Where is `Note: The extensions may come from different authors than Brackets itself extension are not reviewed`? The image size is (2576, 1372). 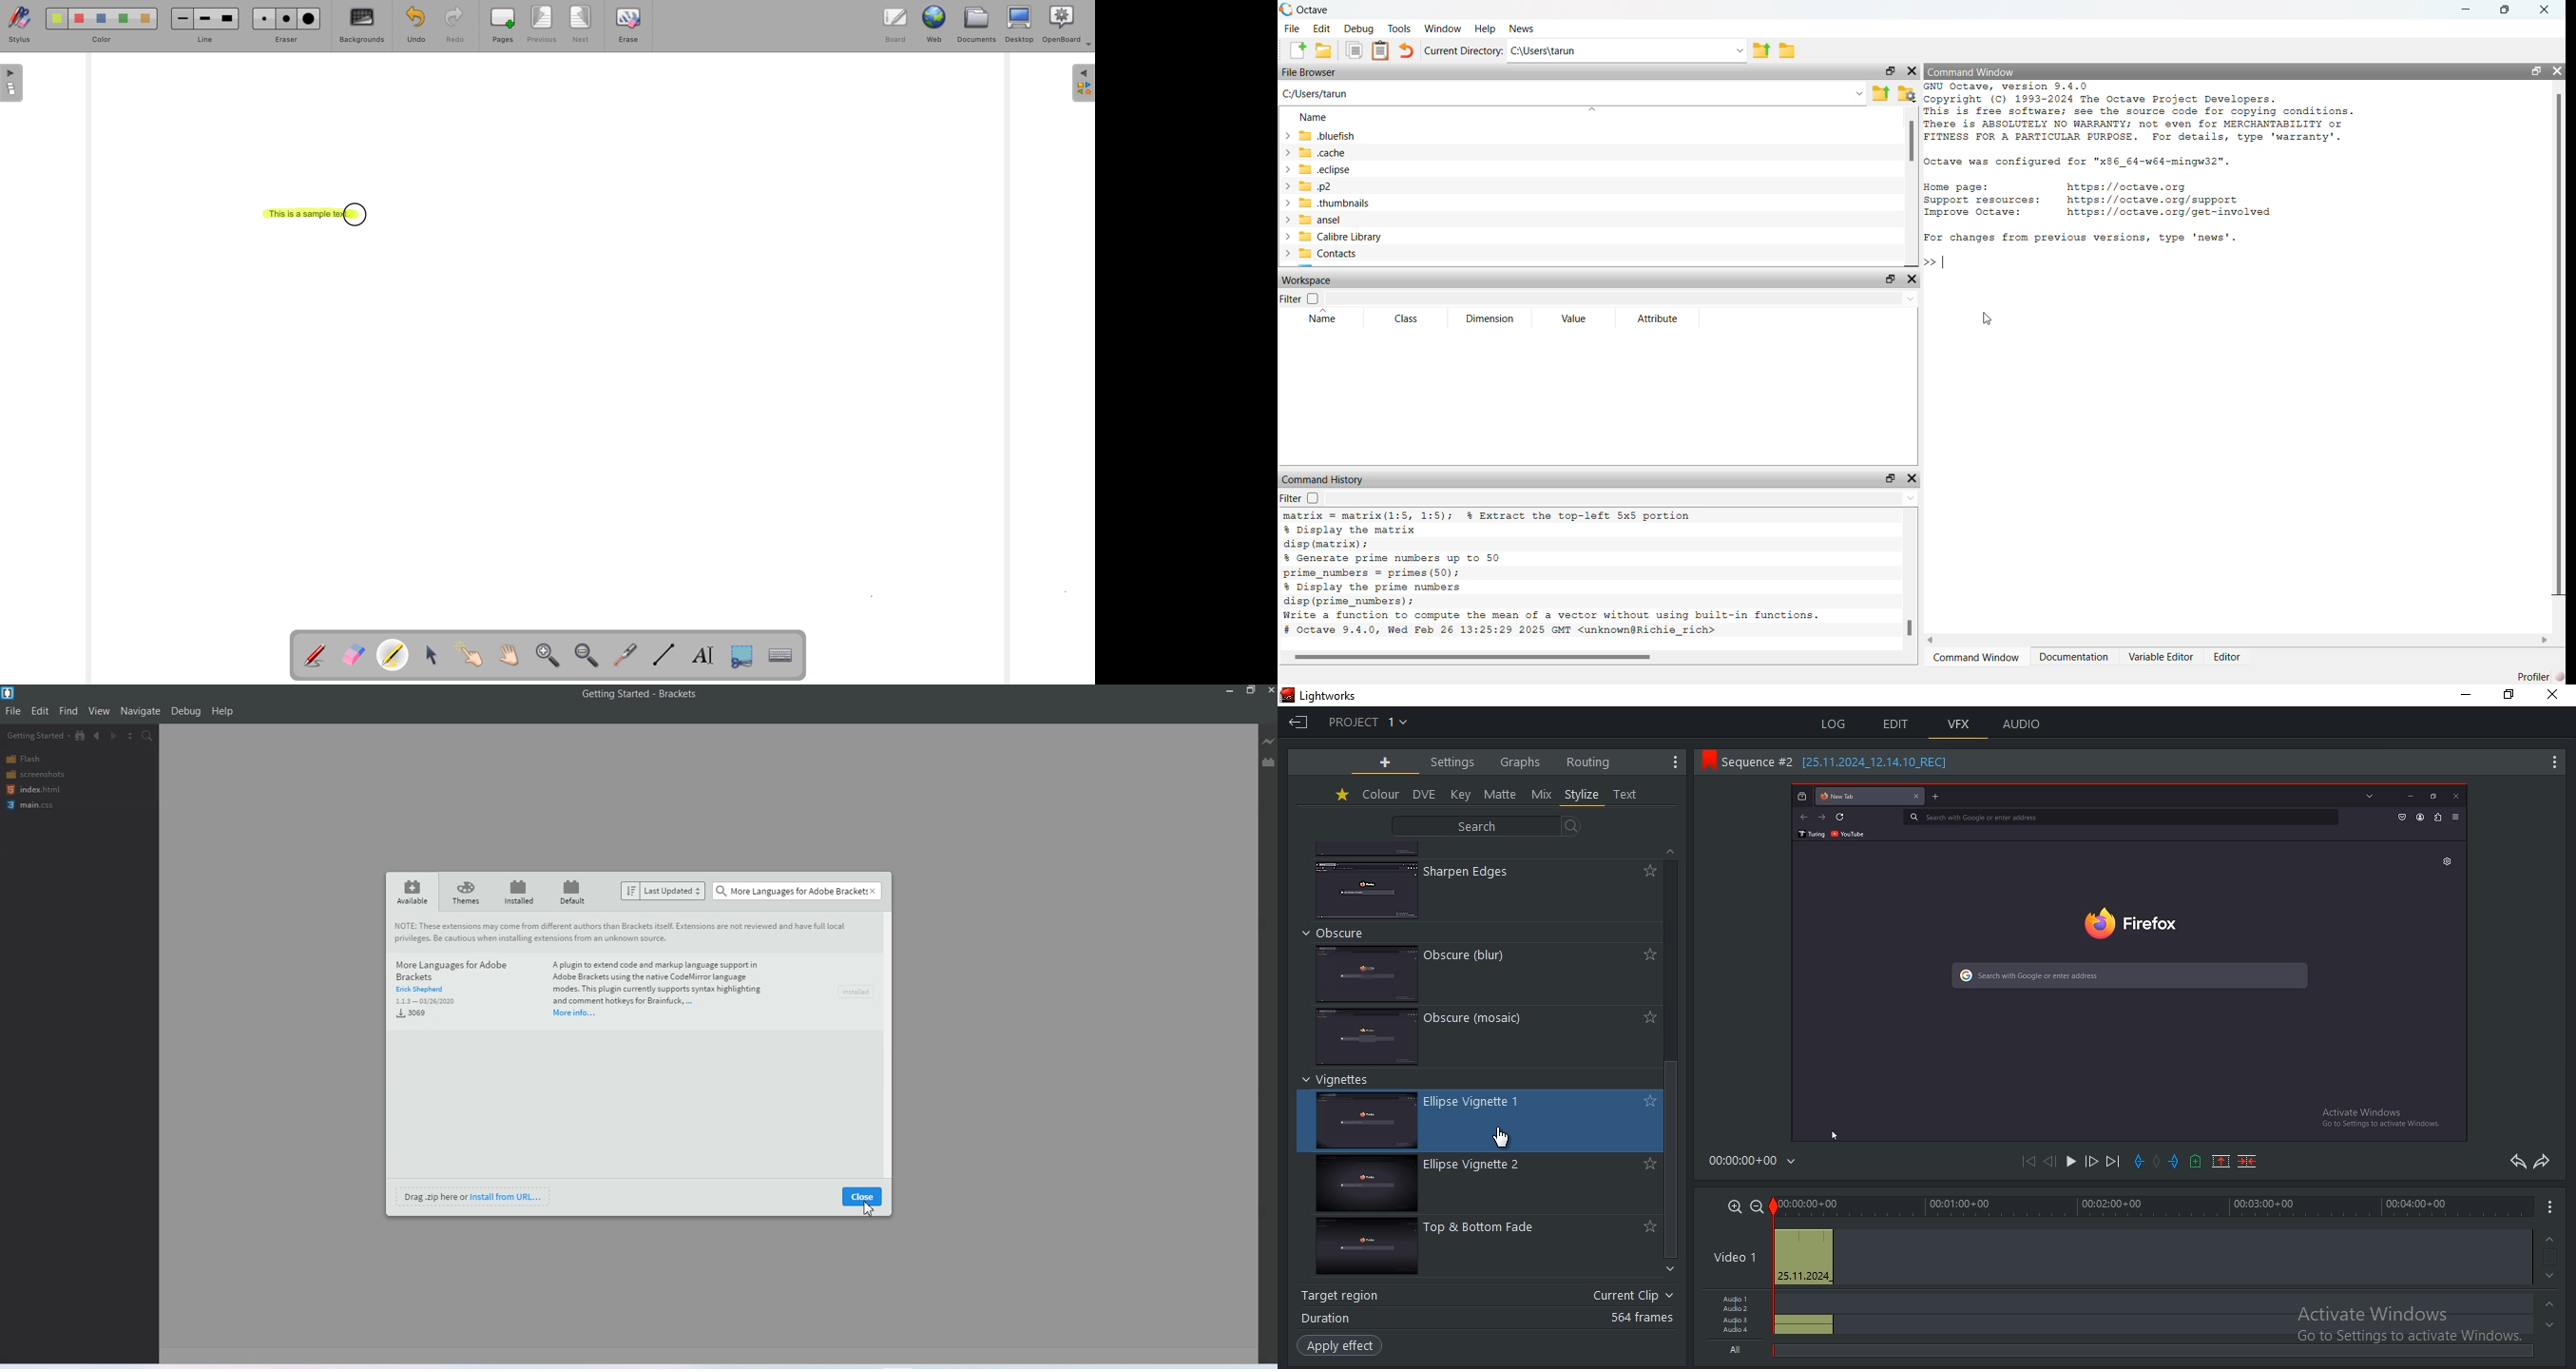
Note: The extensions may come from different authors than Brackets itself extension are not reviewed is located at coordinates (625, 934).